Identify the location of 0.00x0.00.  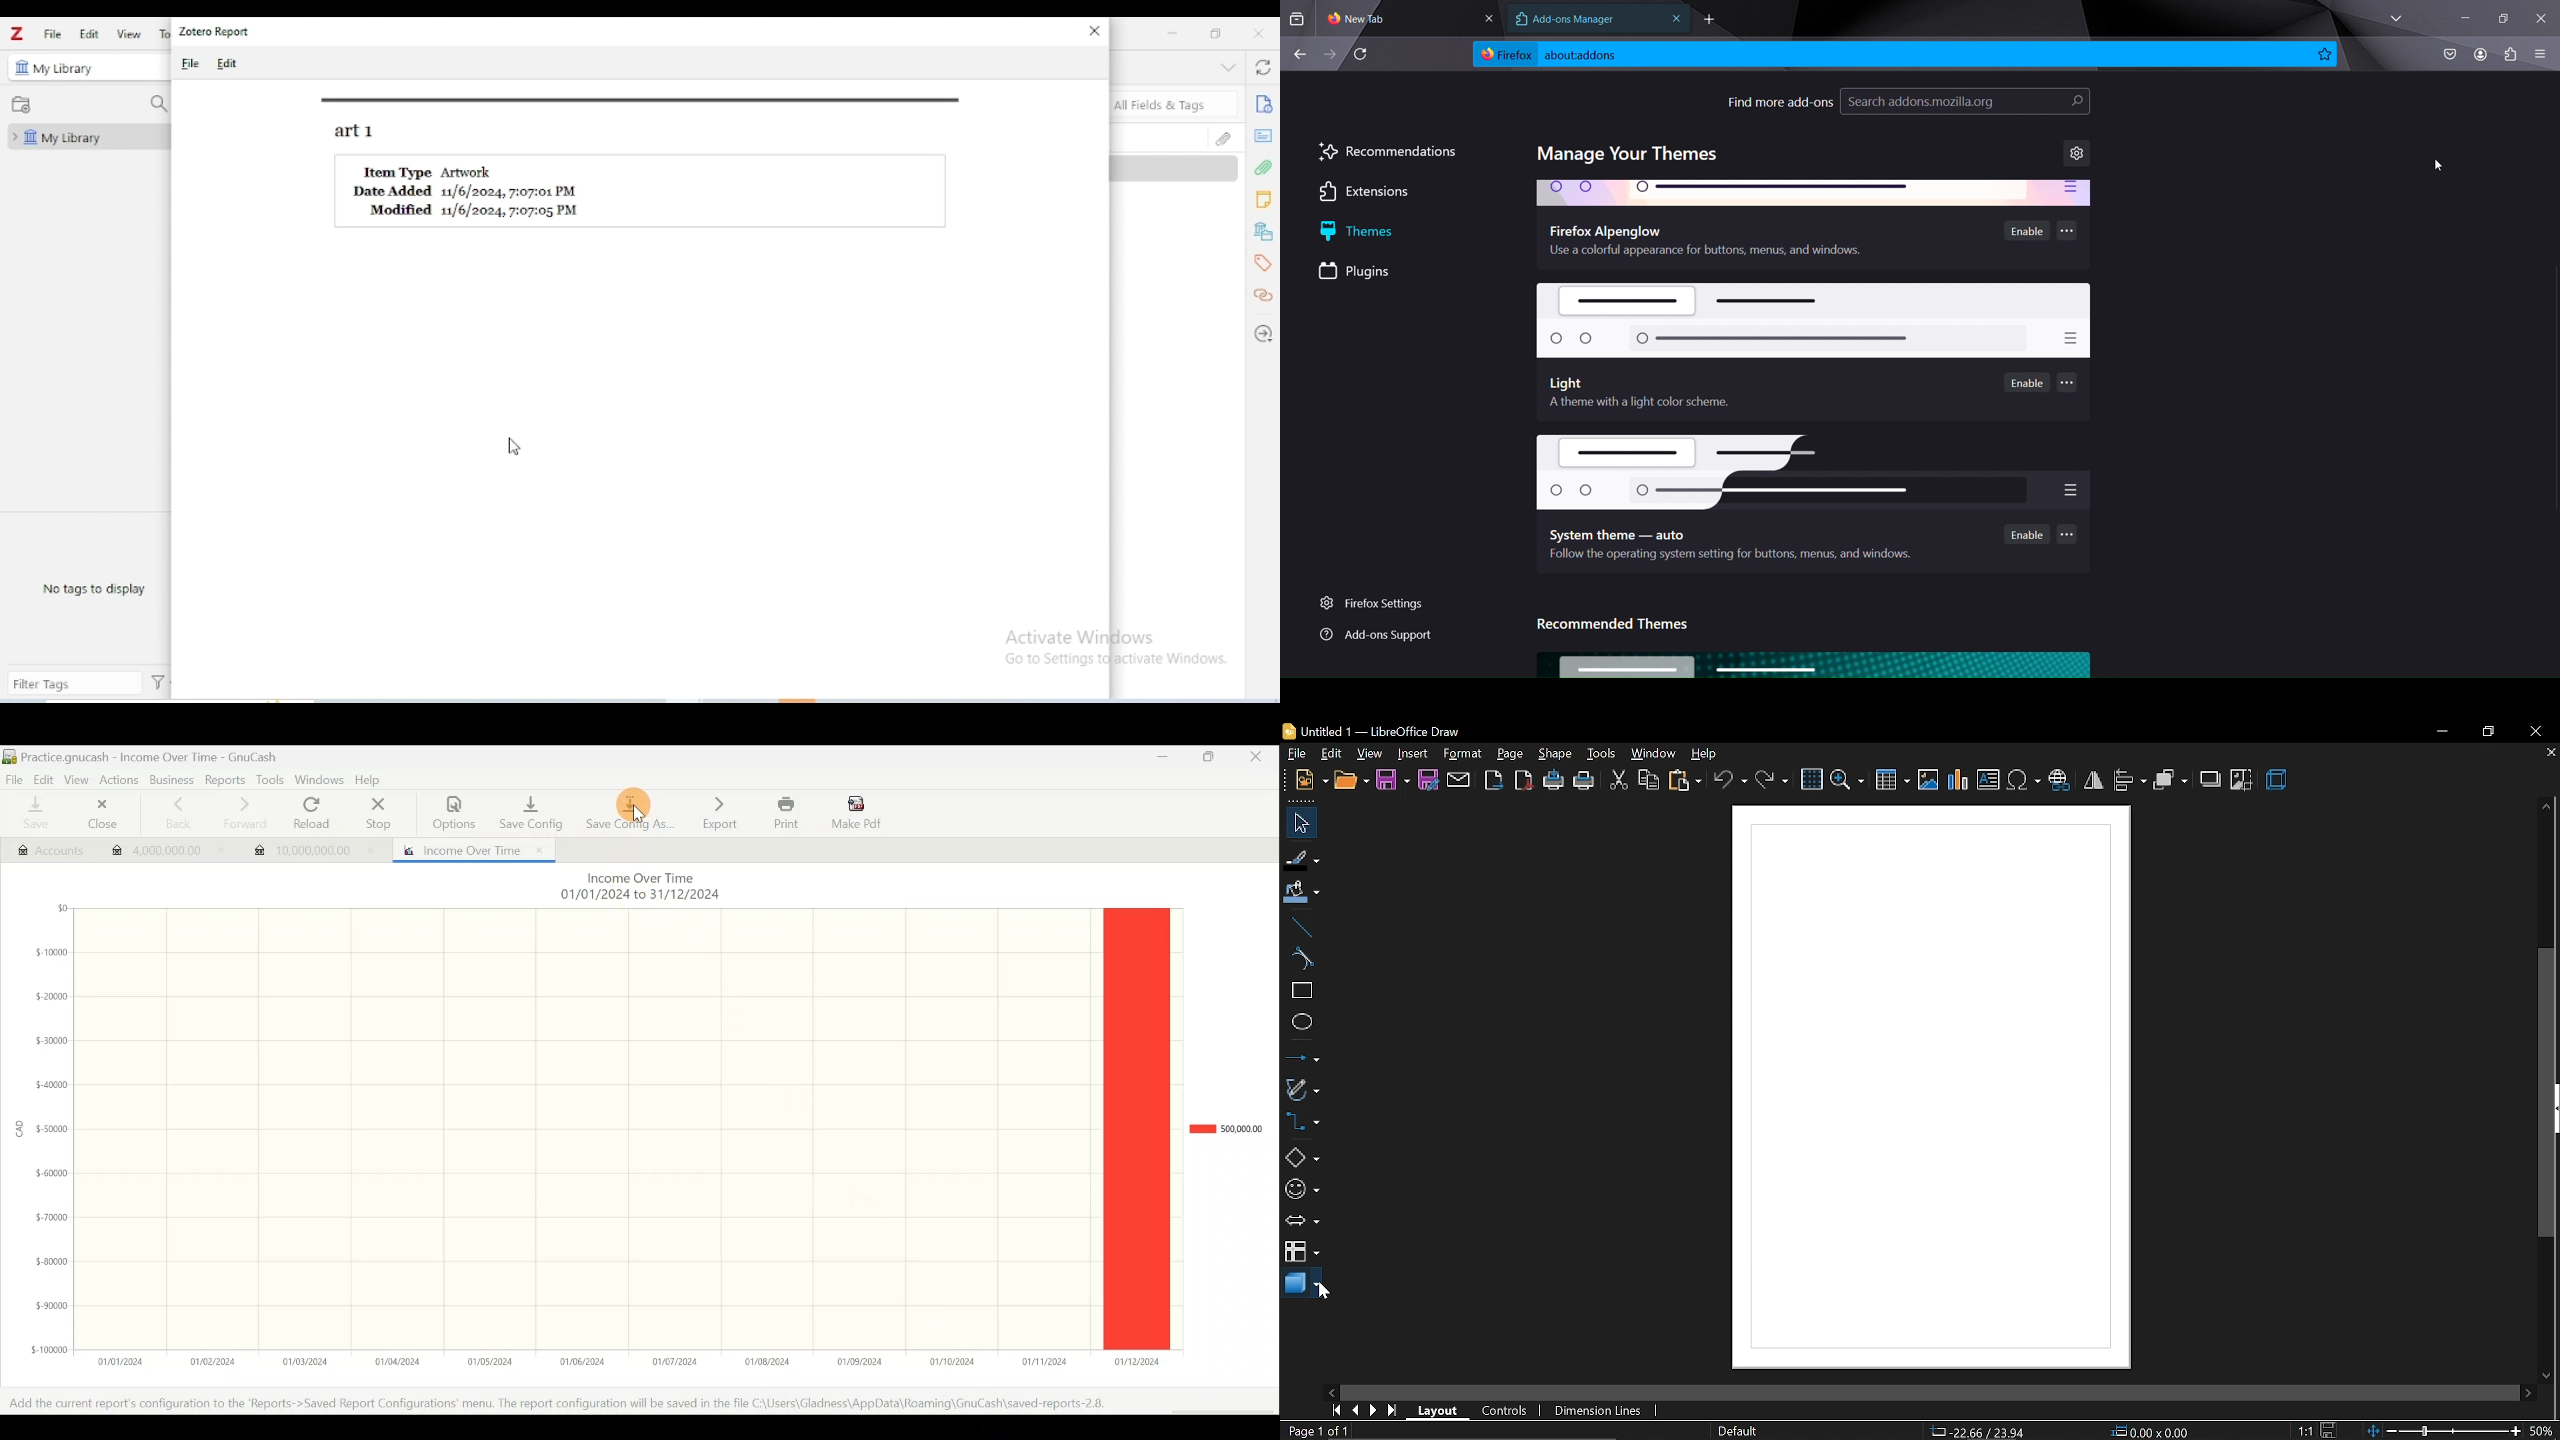
(2154, 1432).